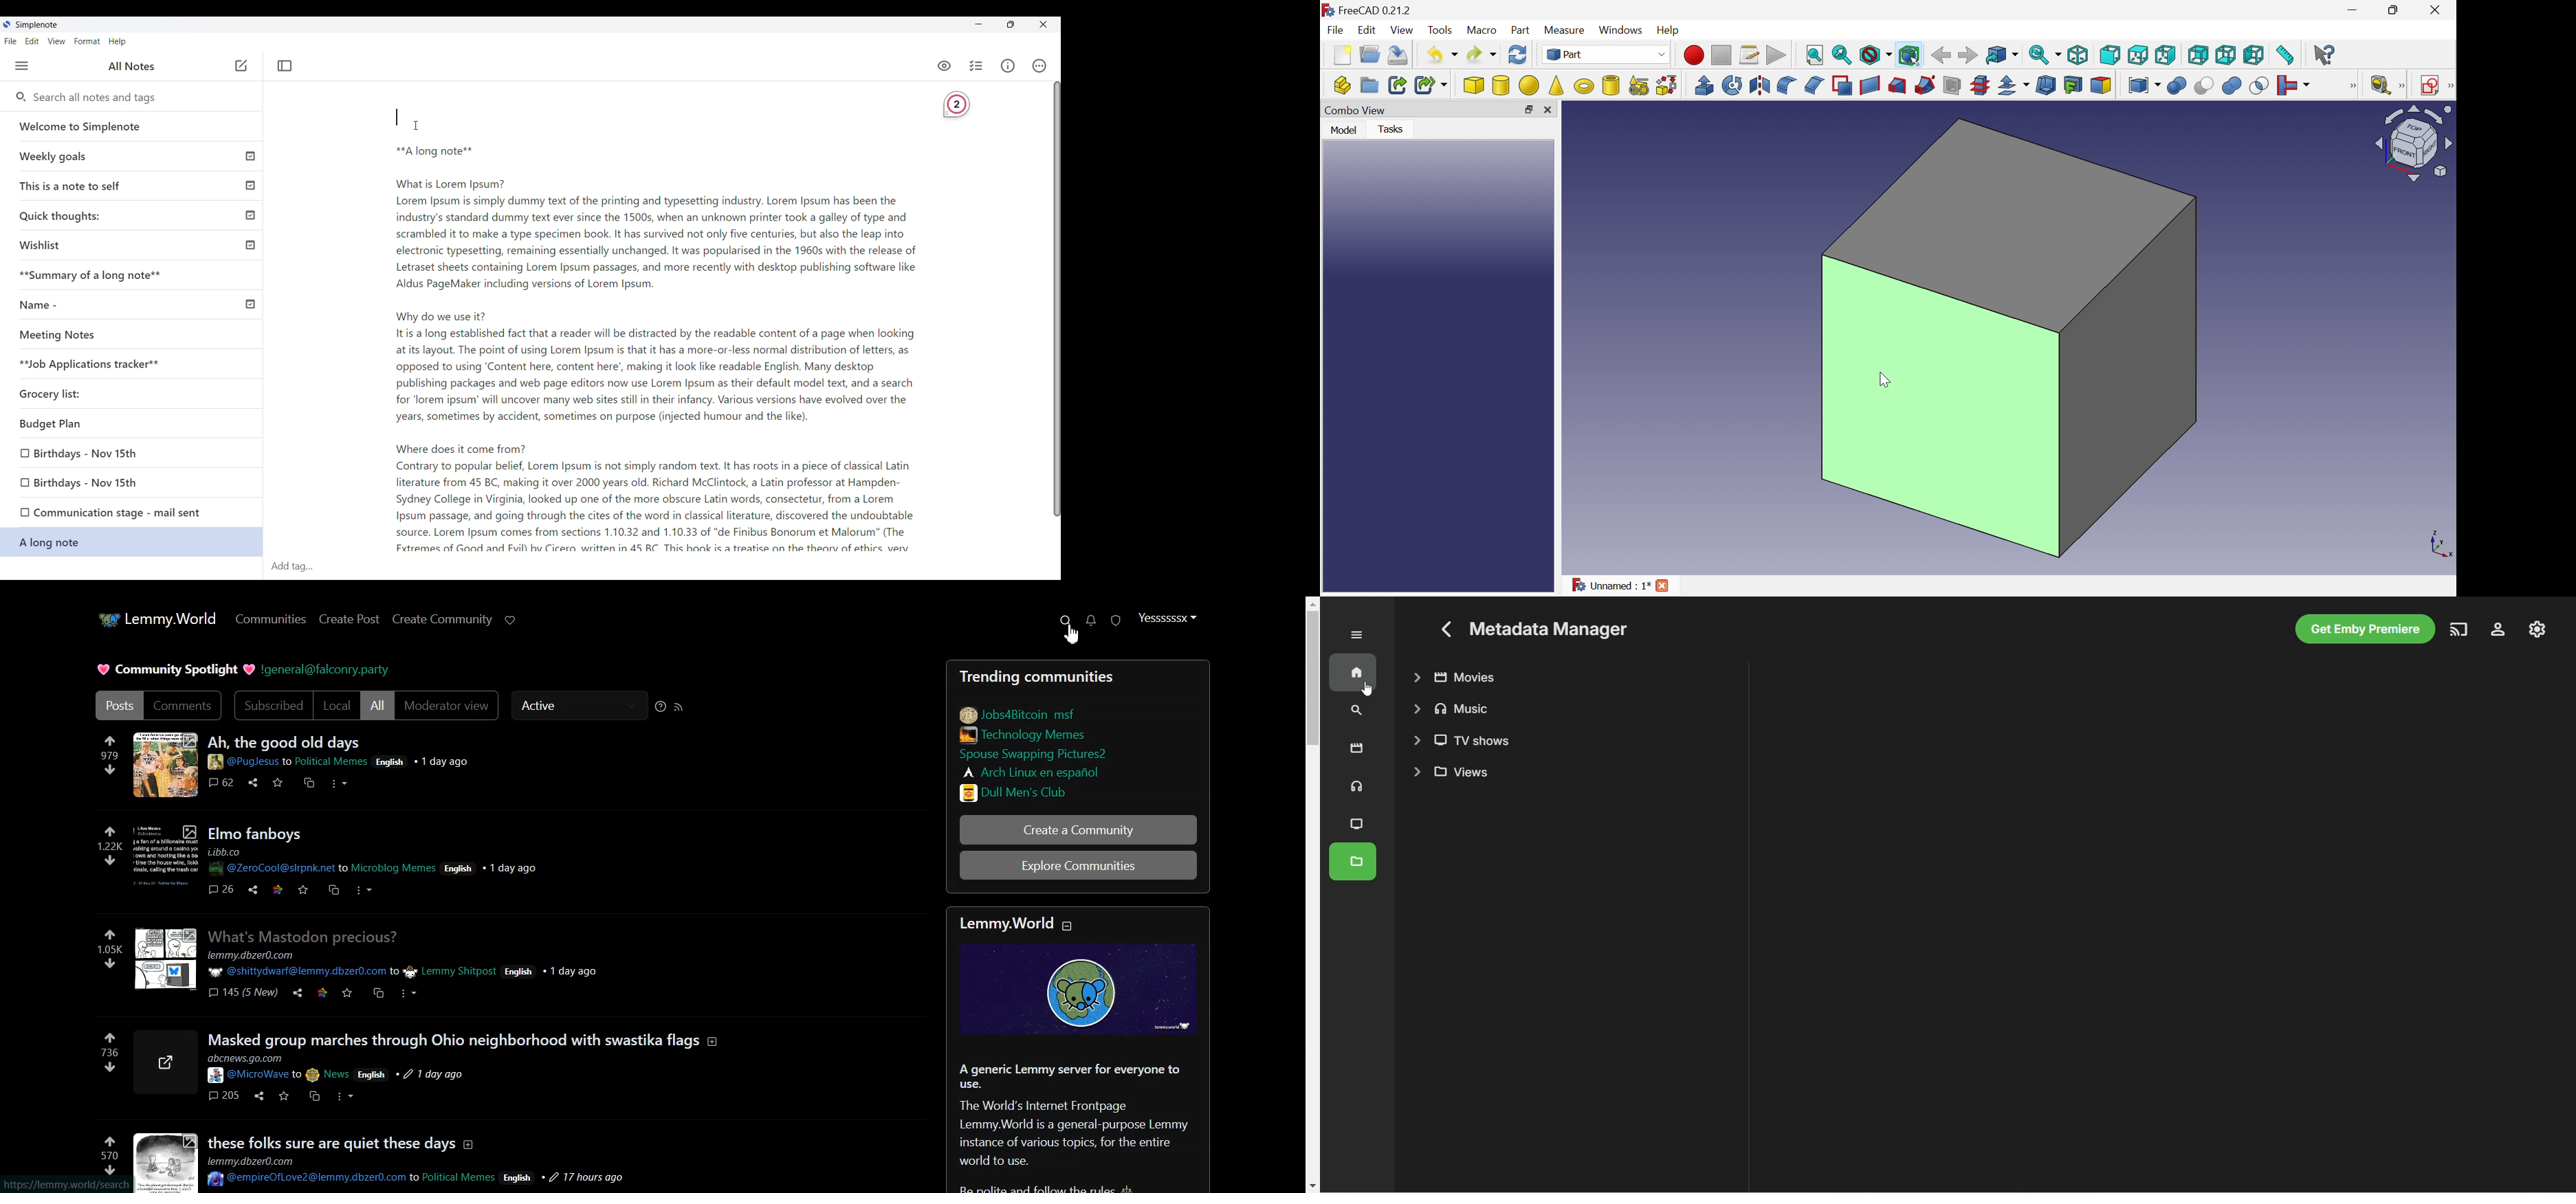 This screenshot has width=2576, height=1204. What do you see at coordinates (108, 830) in the screenshot?
I see `upvote` at bounding box center [108, 830].